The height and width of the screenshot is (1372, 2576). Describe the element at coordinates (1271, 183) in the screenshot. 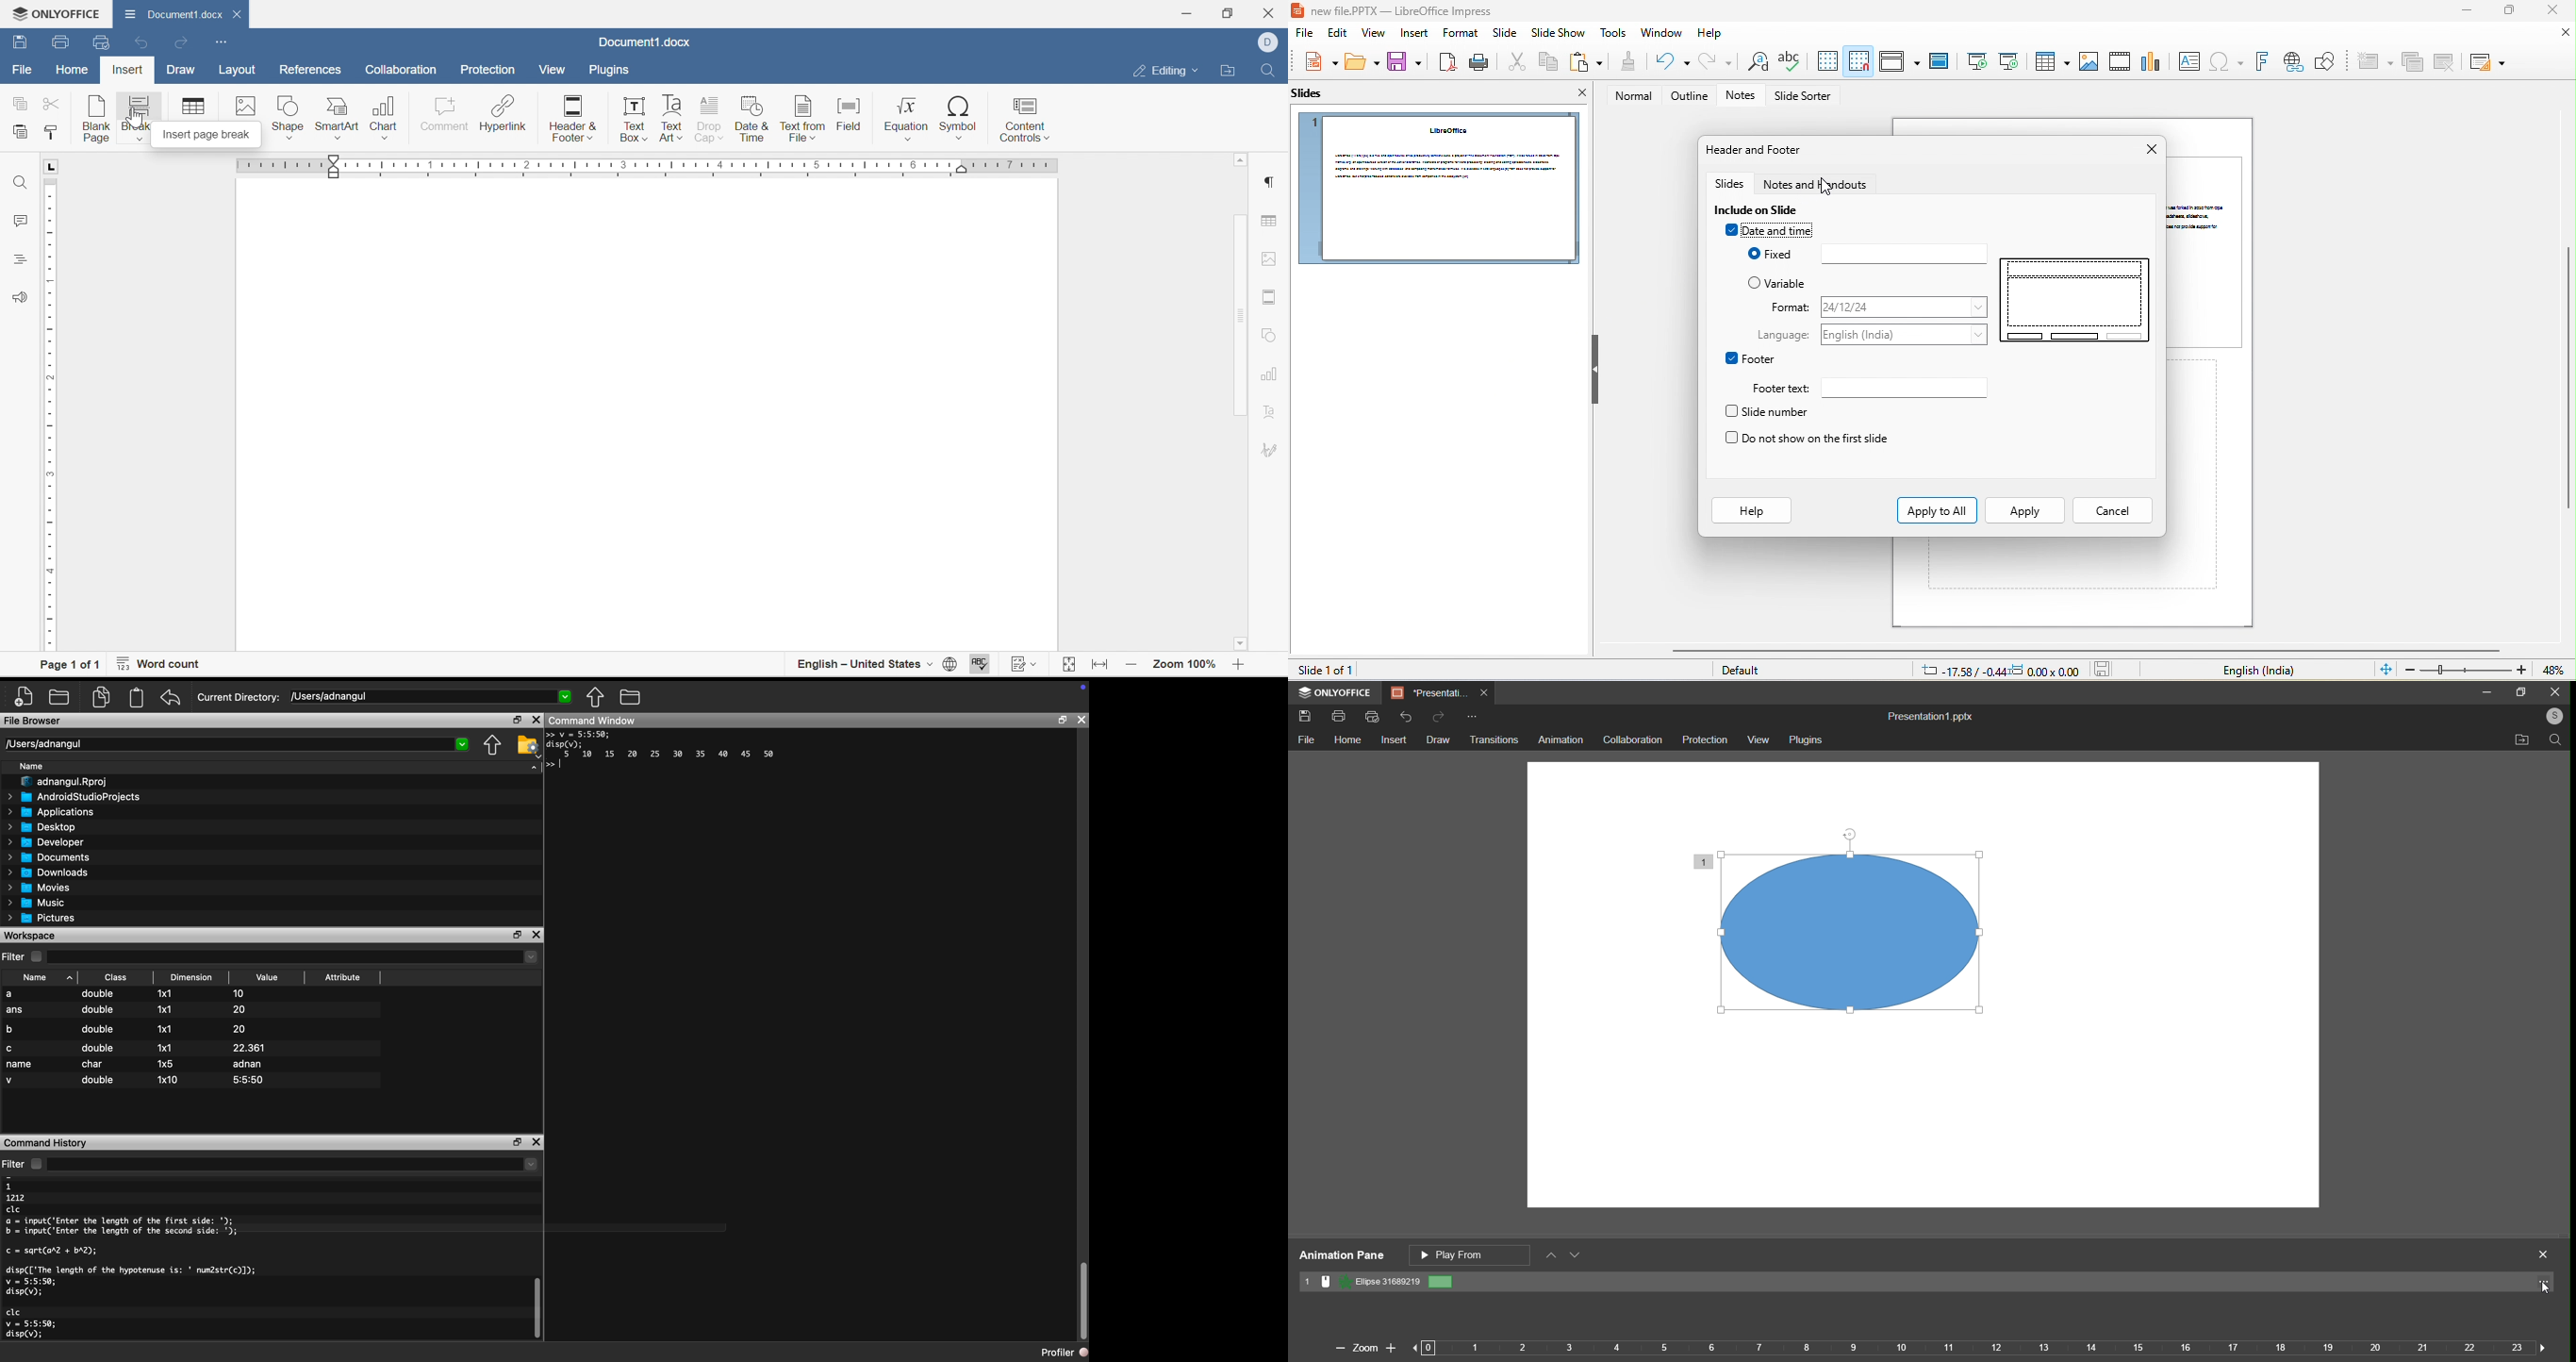

I see `Paragraph settings` at that location.